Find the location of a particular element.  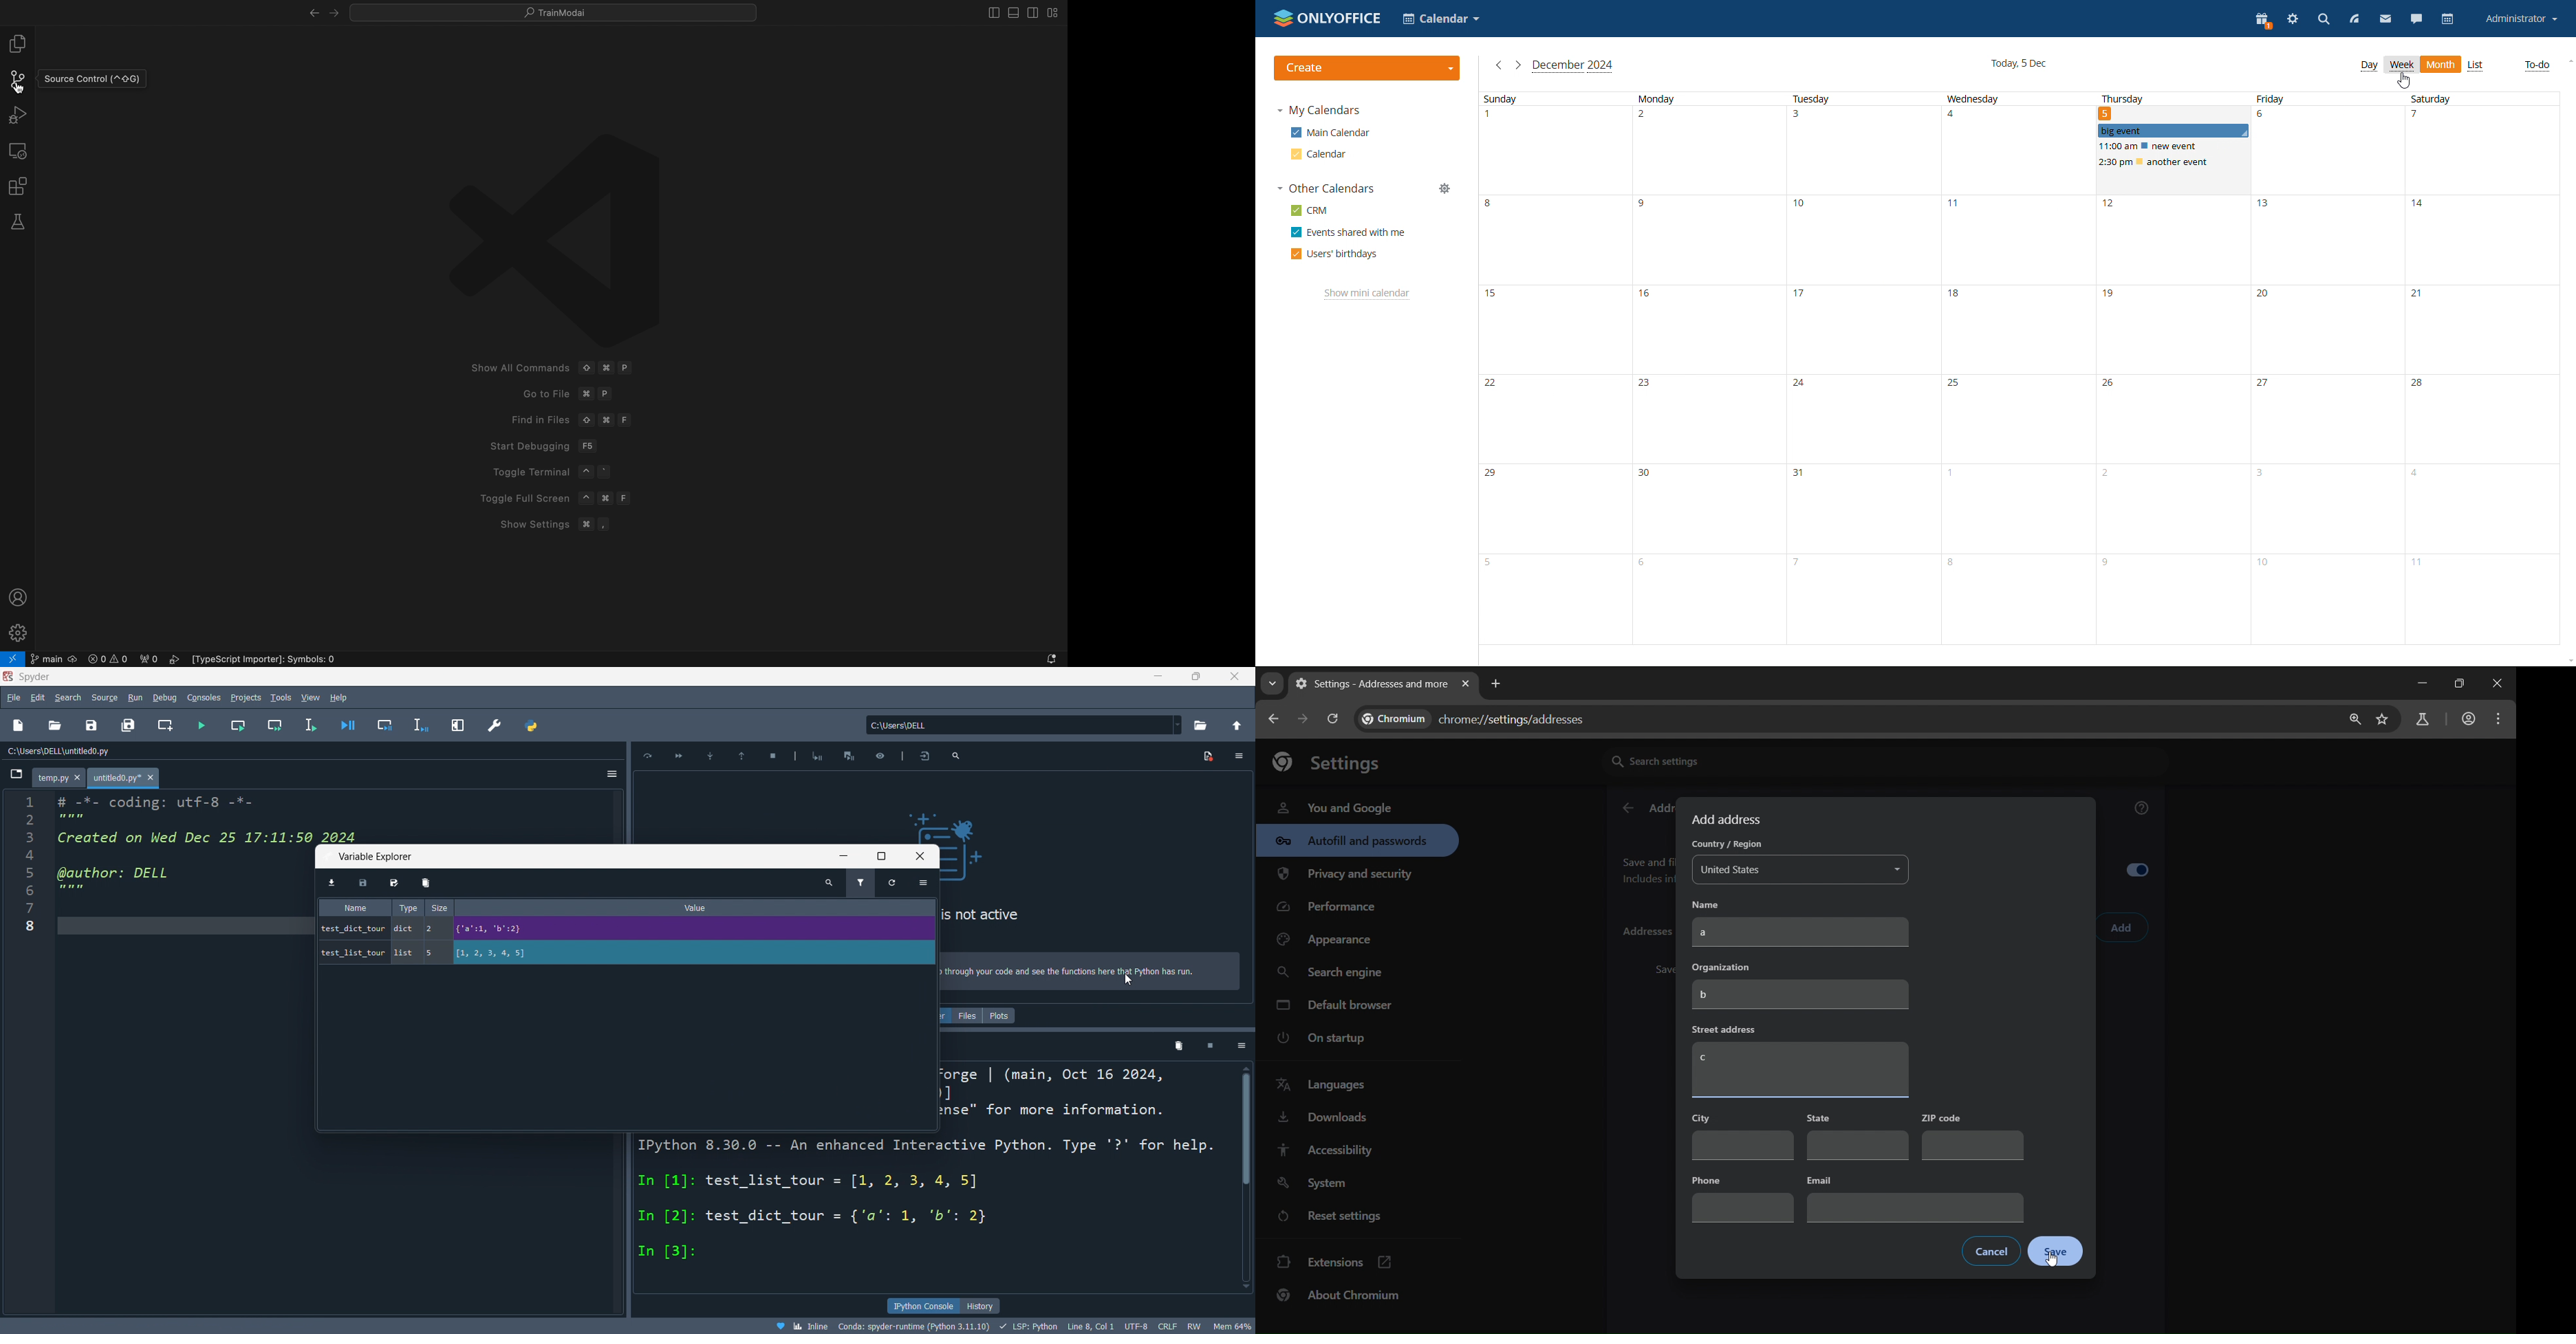

UTF-8 is located at coordinates (1137, 1325).